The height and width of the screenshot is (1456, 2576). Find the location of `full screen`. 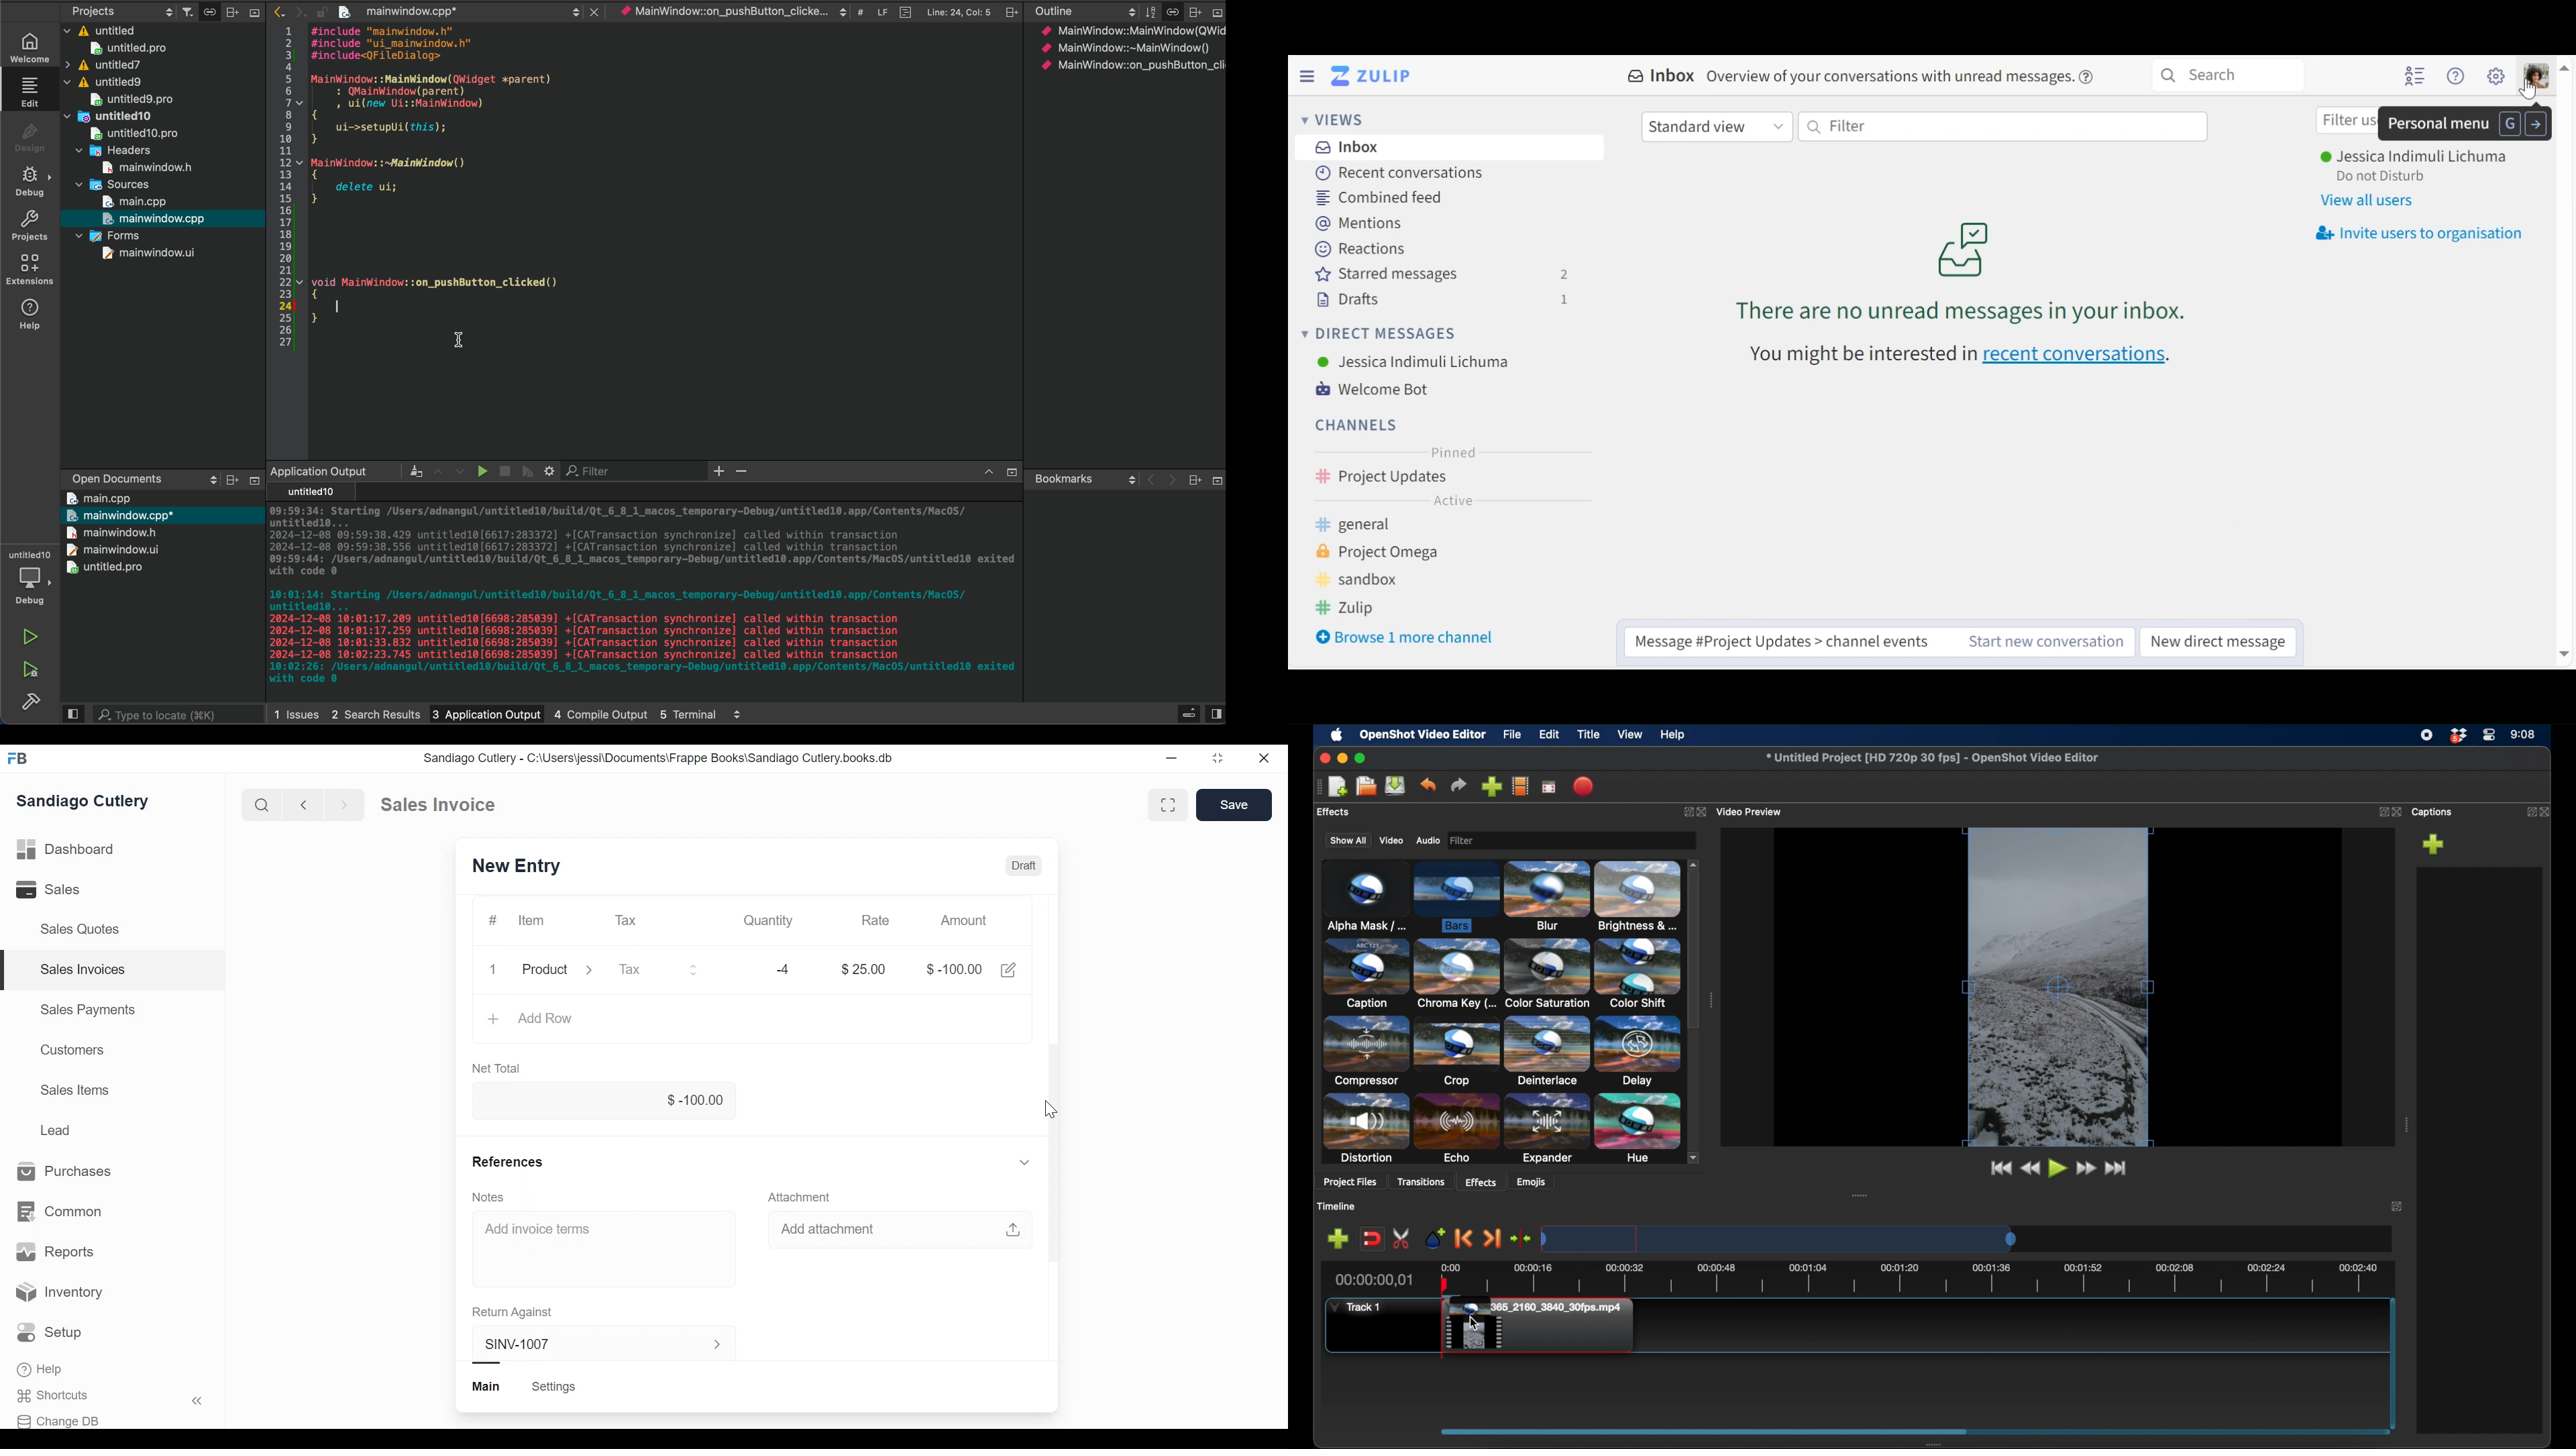

full screen is located at coordinates (1549, 787).